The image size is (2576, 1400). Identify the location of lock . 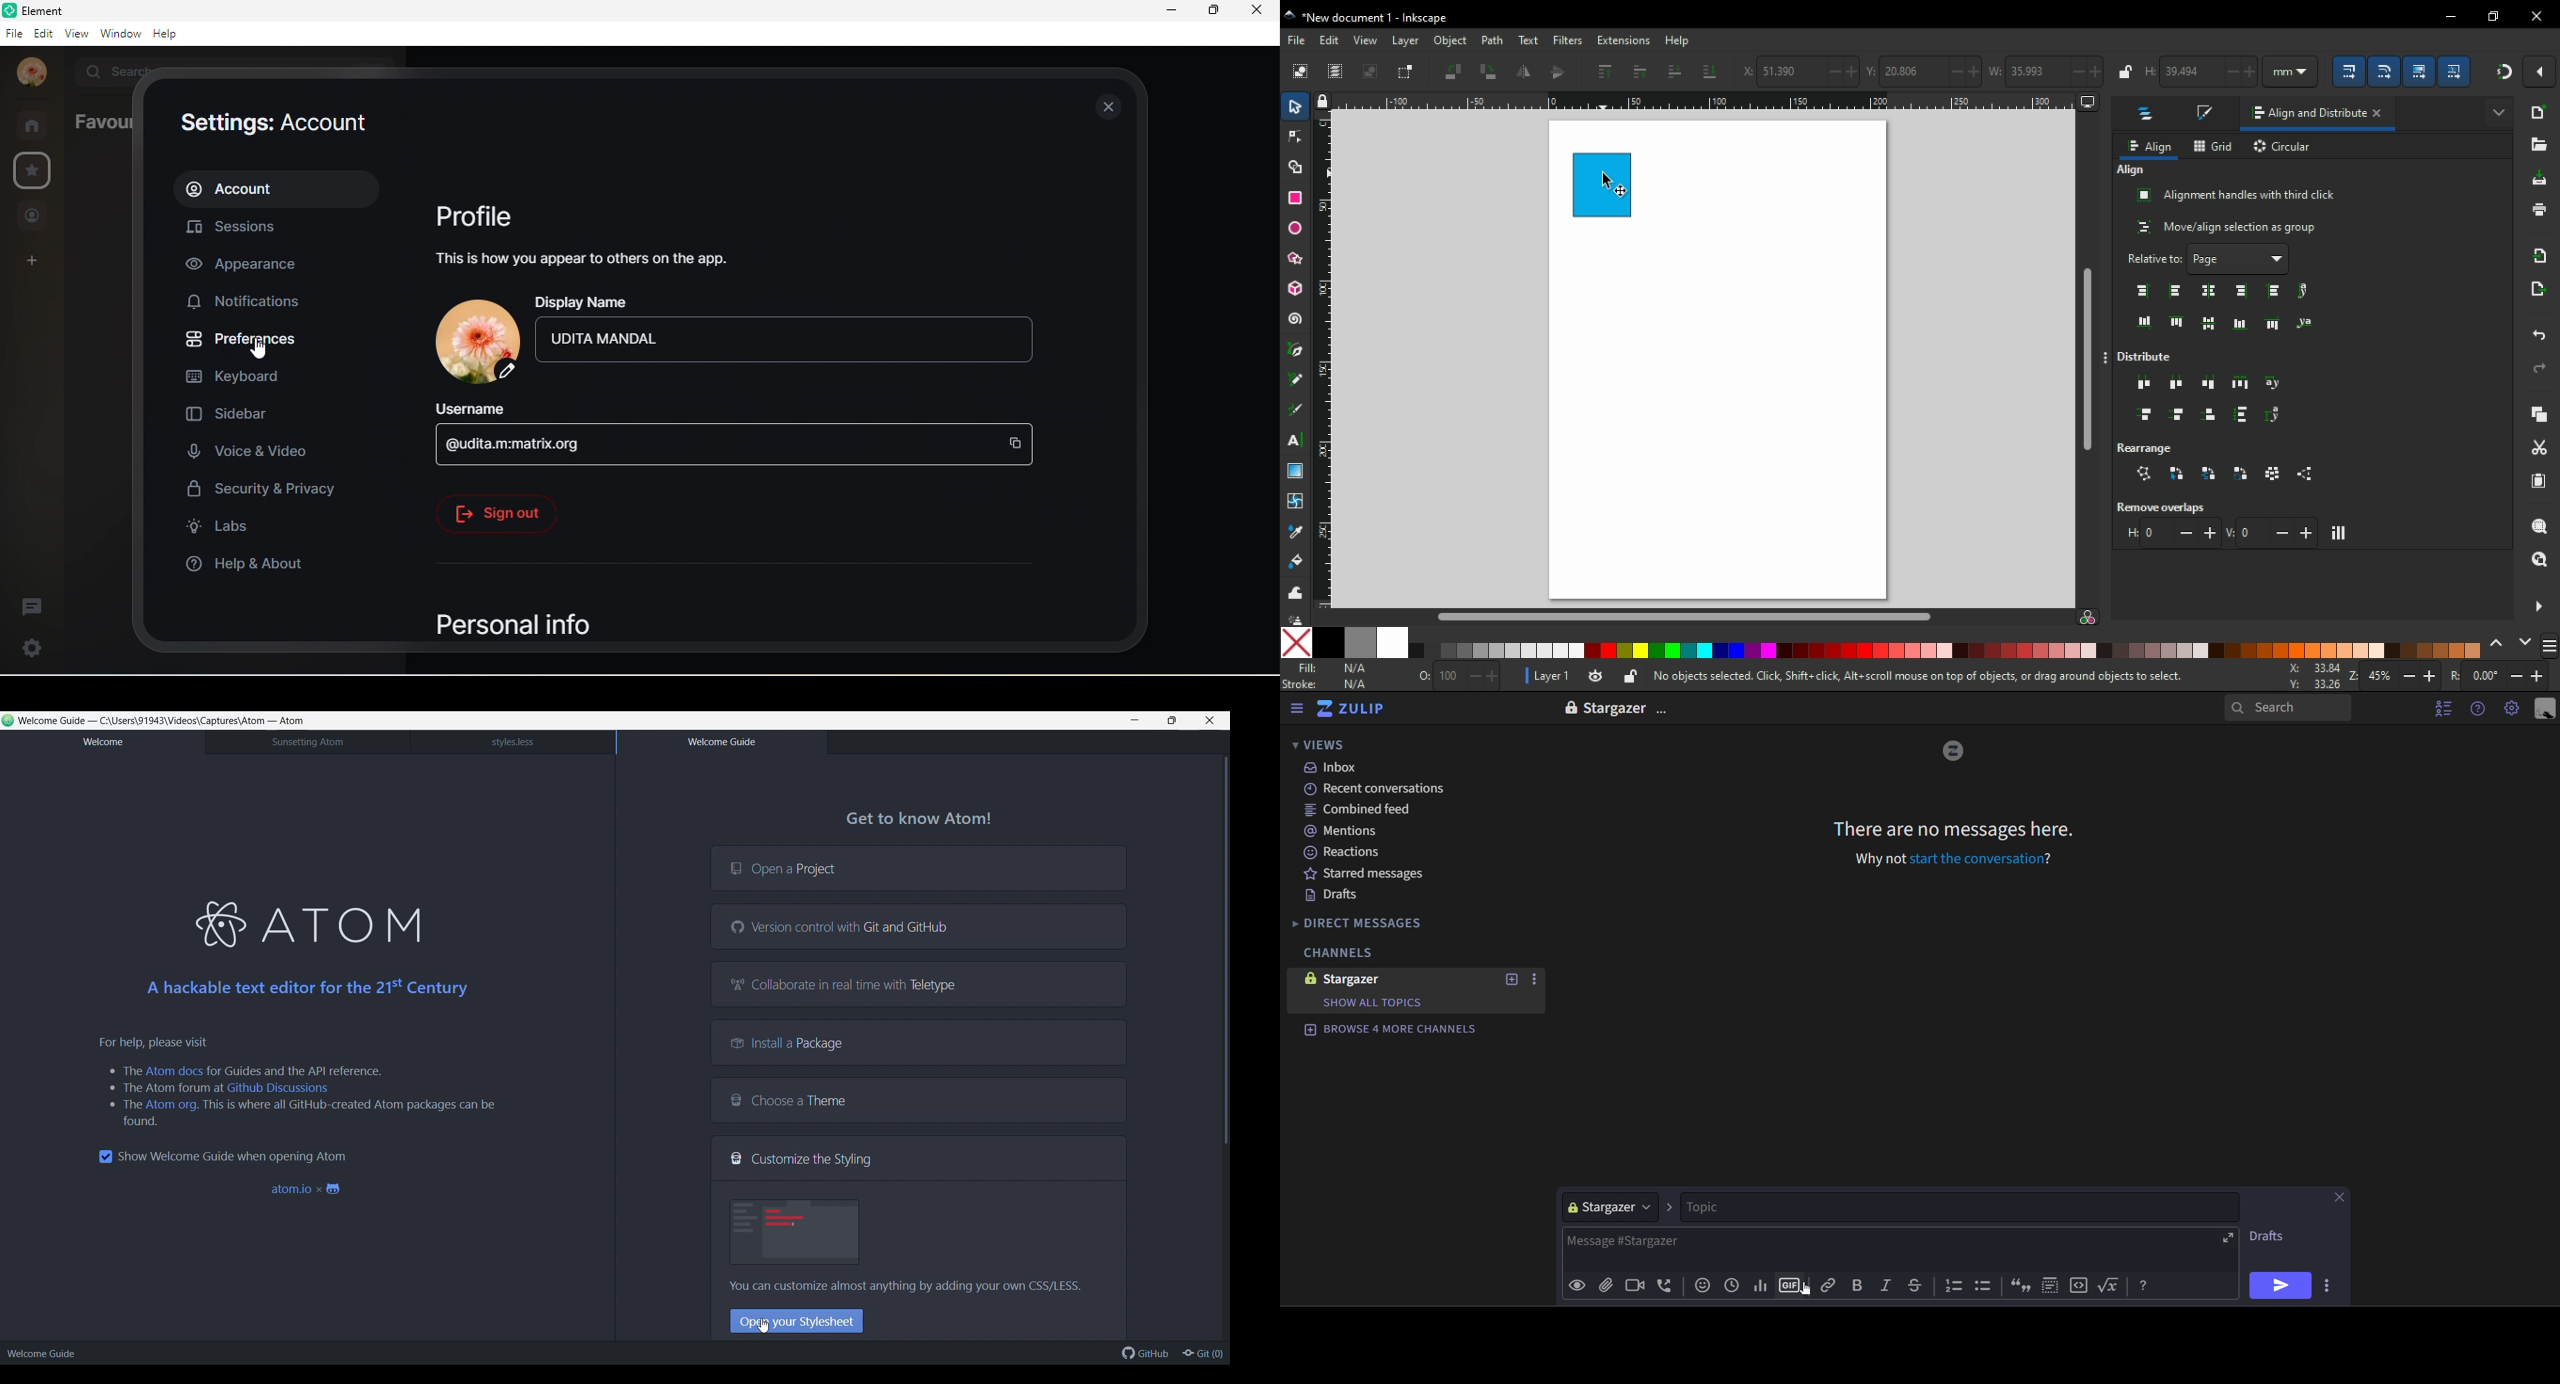
(2126, 71).